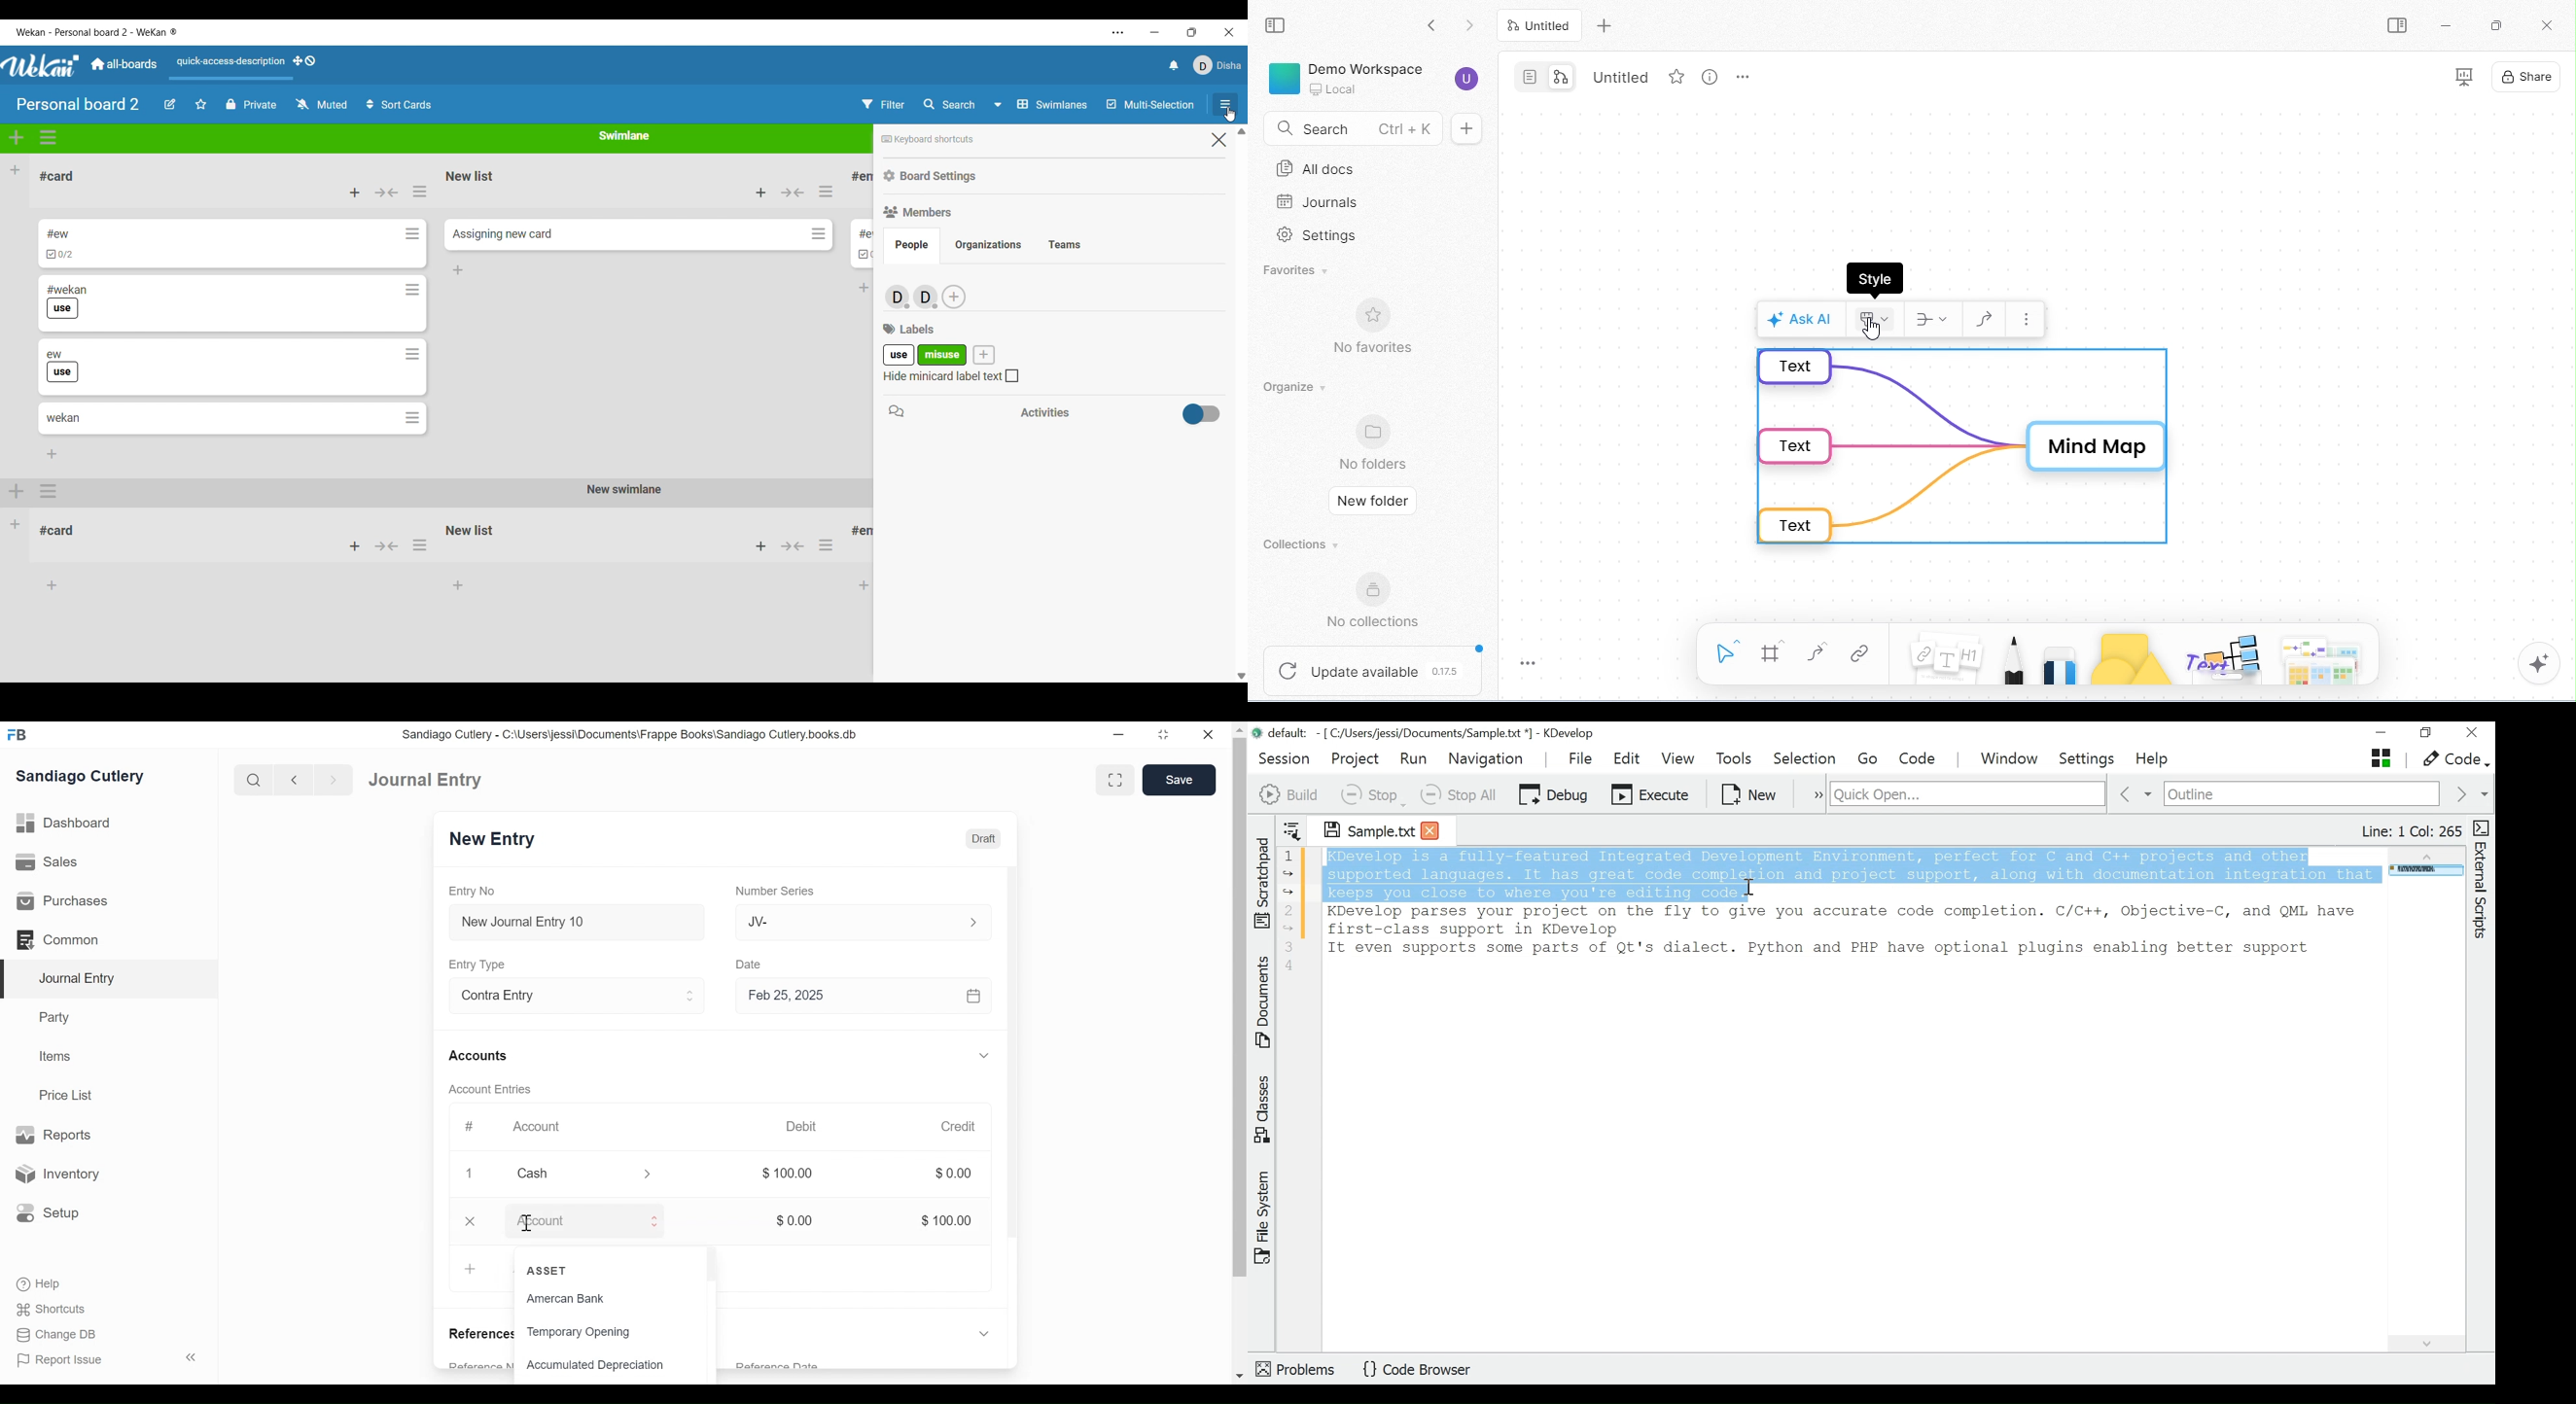 This screenshot has height=1428, width=2576. Describe the element at coordinates (413, 326) in the screenshot. I see `Card actions of each respective card` at that location.